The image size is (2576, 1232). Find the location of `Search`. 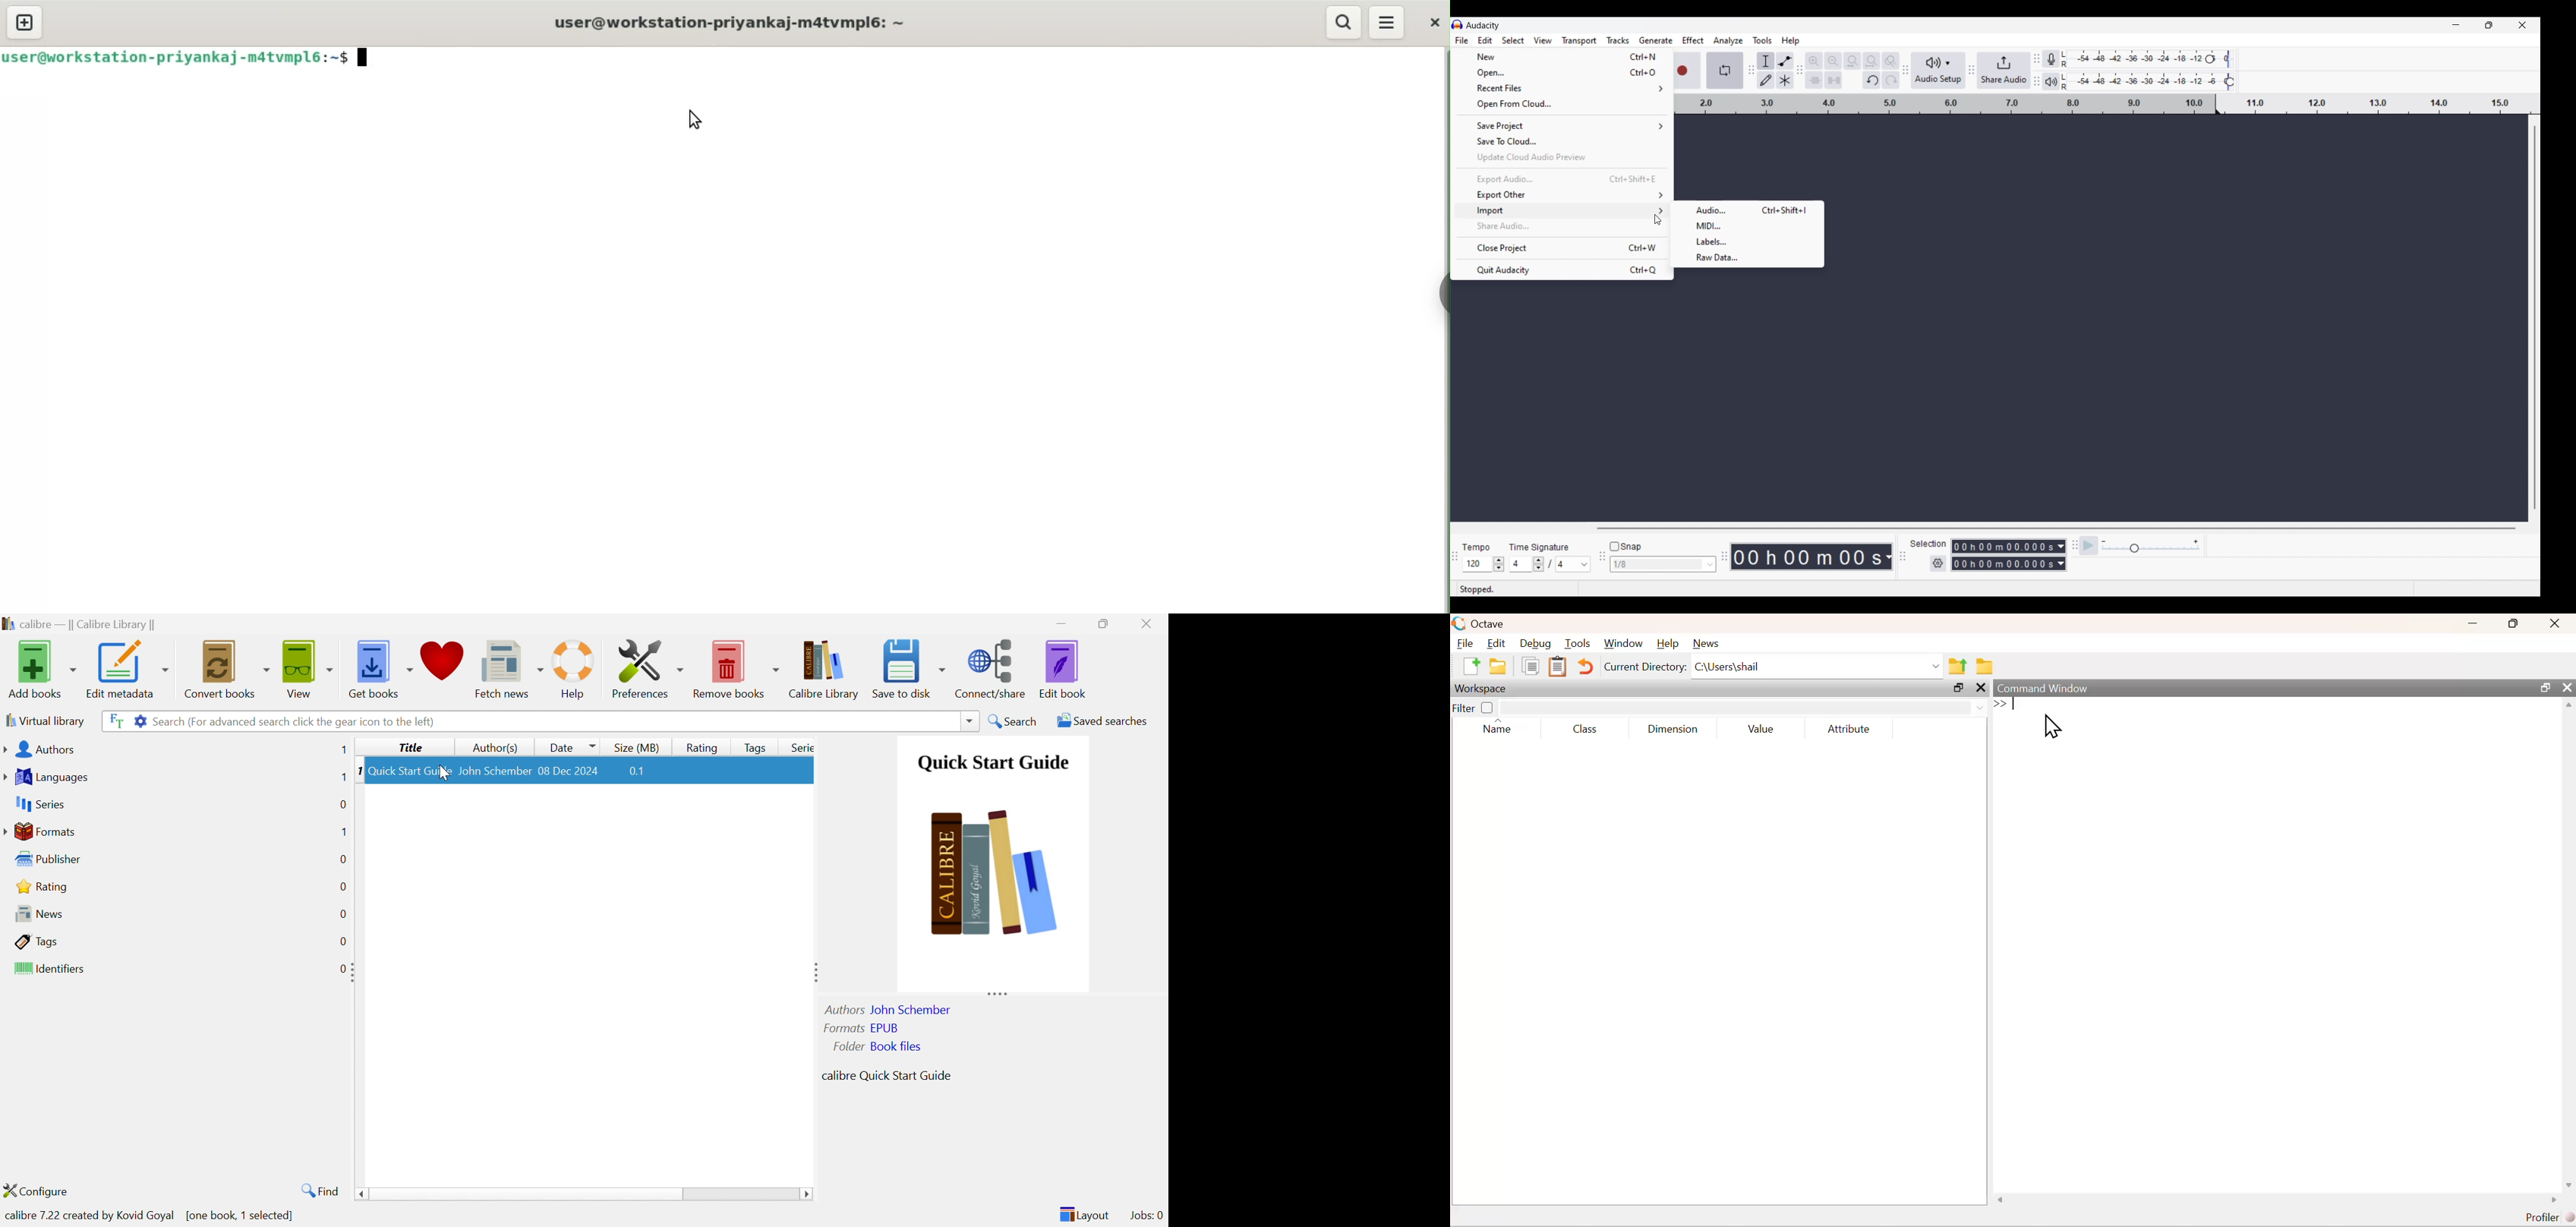

Search is located at coordinates (1014, 720).